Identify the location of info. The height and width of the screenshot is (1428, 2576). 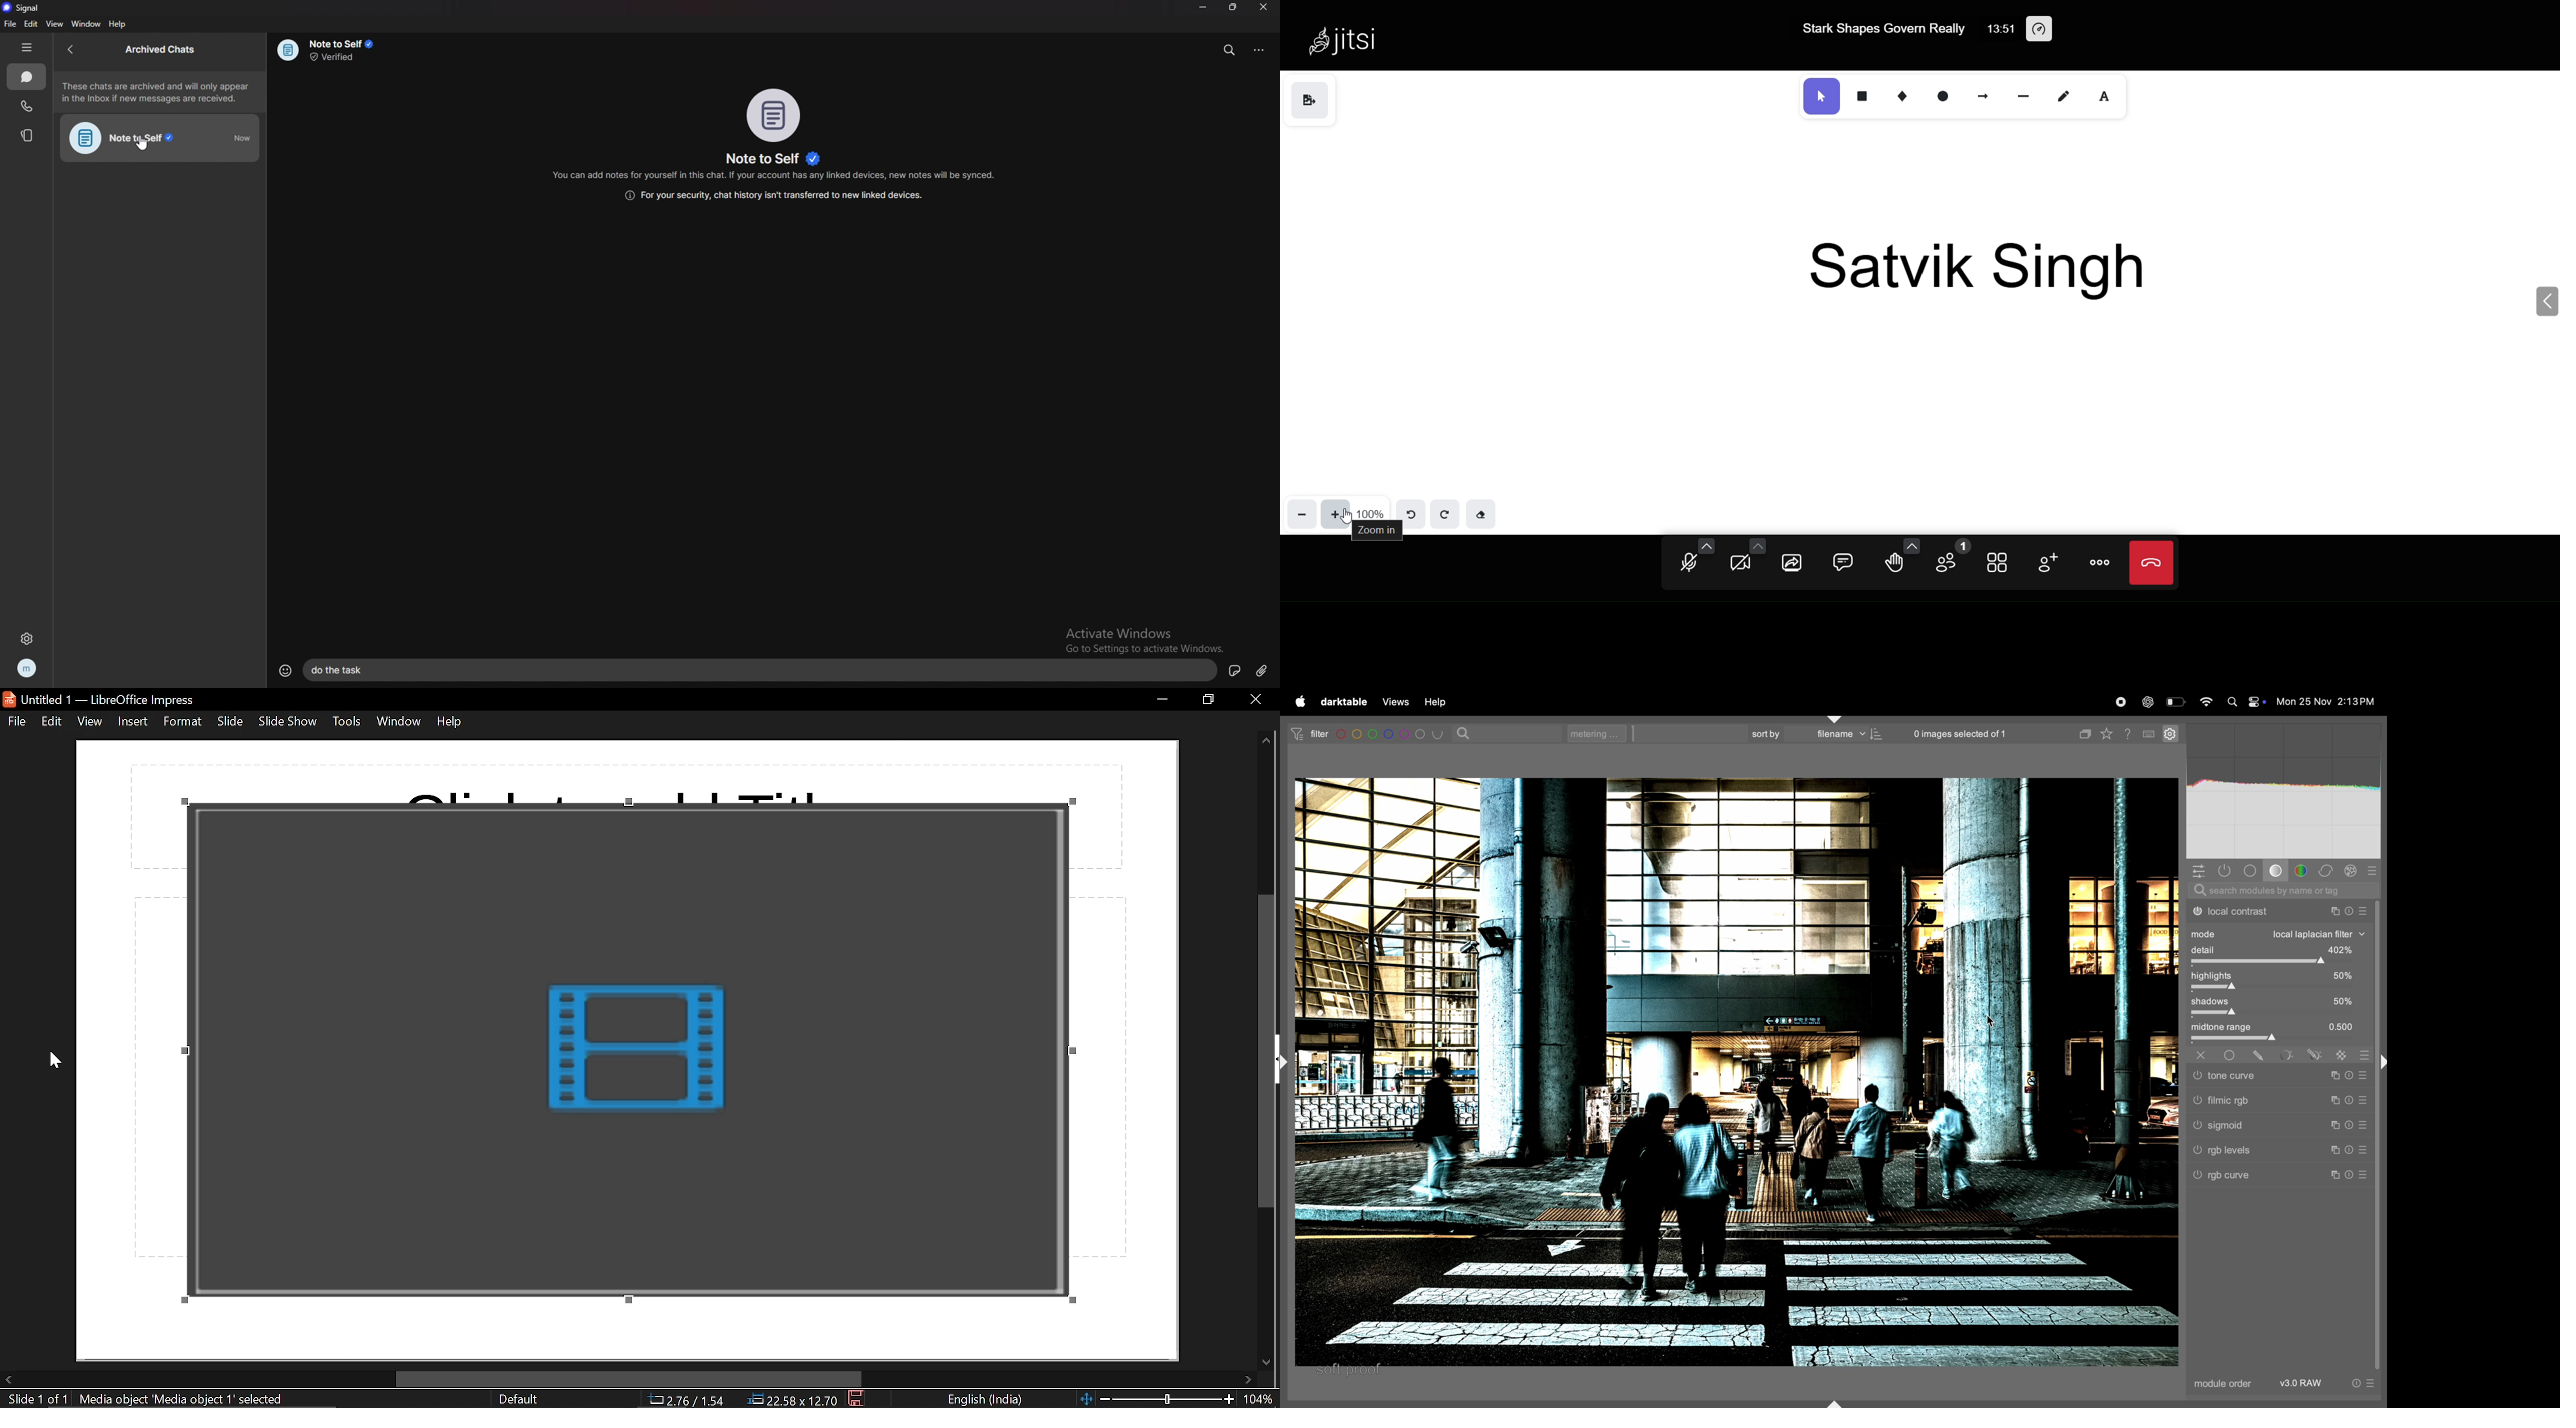
(780, 195).